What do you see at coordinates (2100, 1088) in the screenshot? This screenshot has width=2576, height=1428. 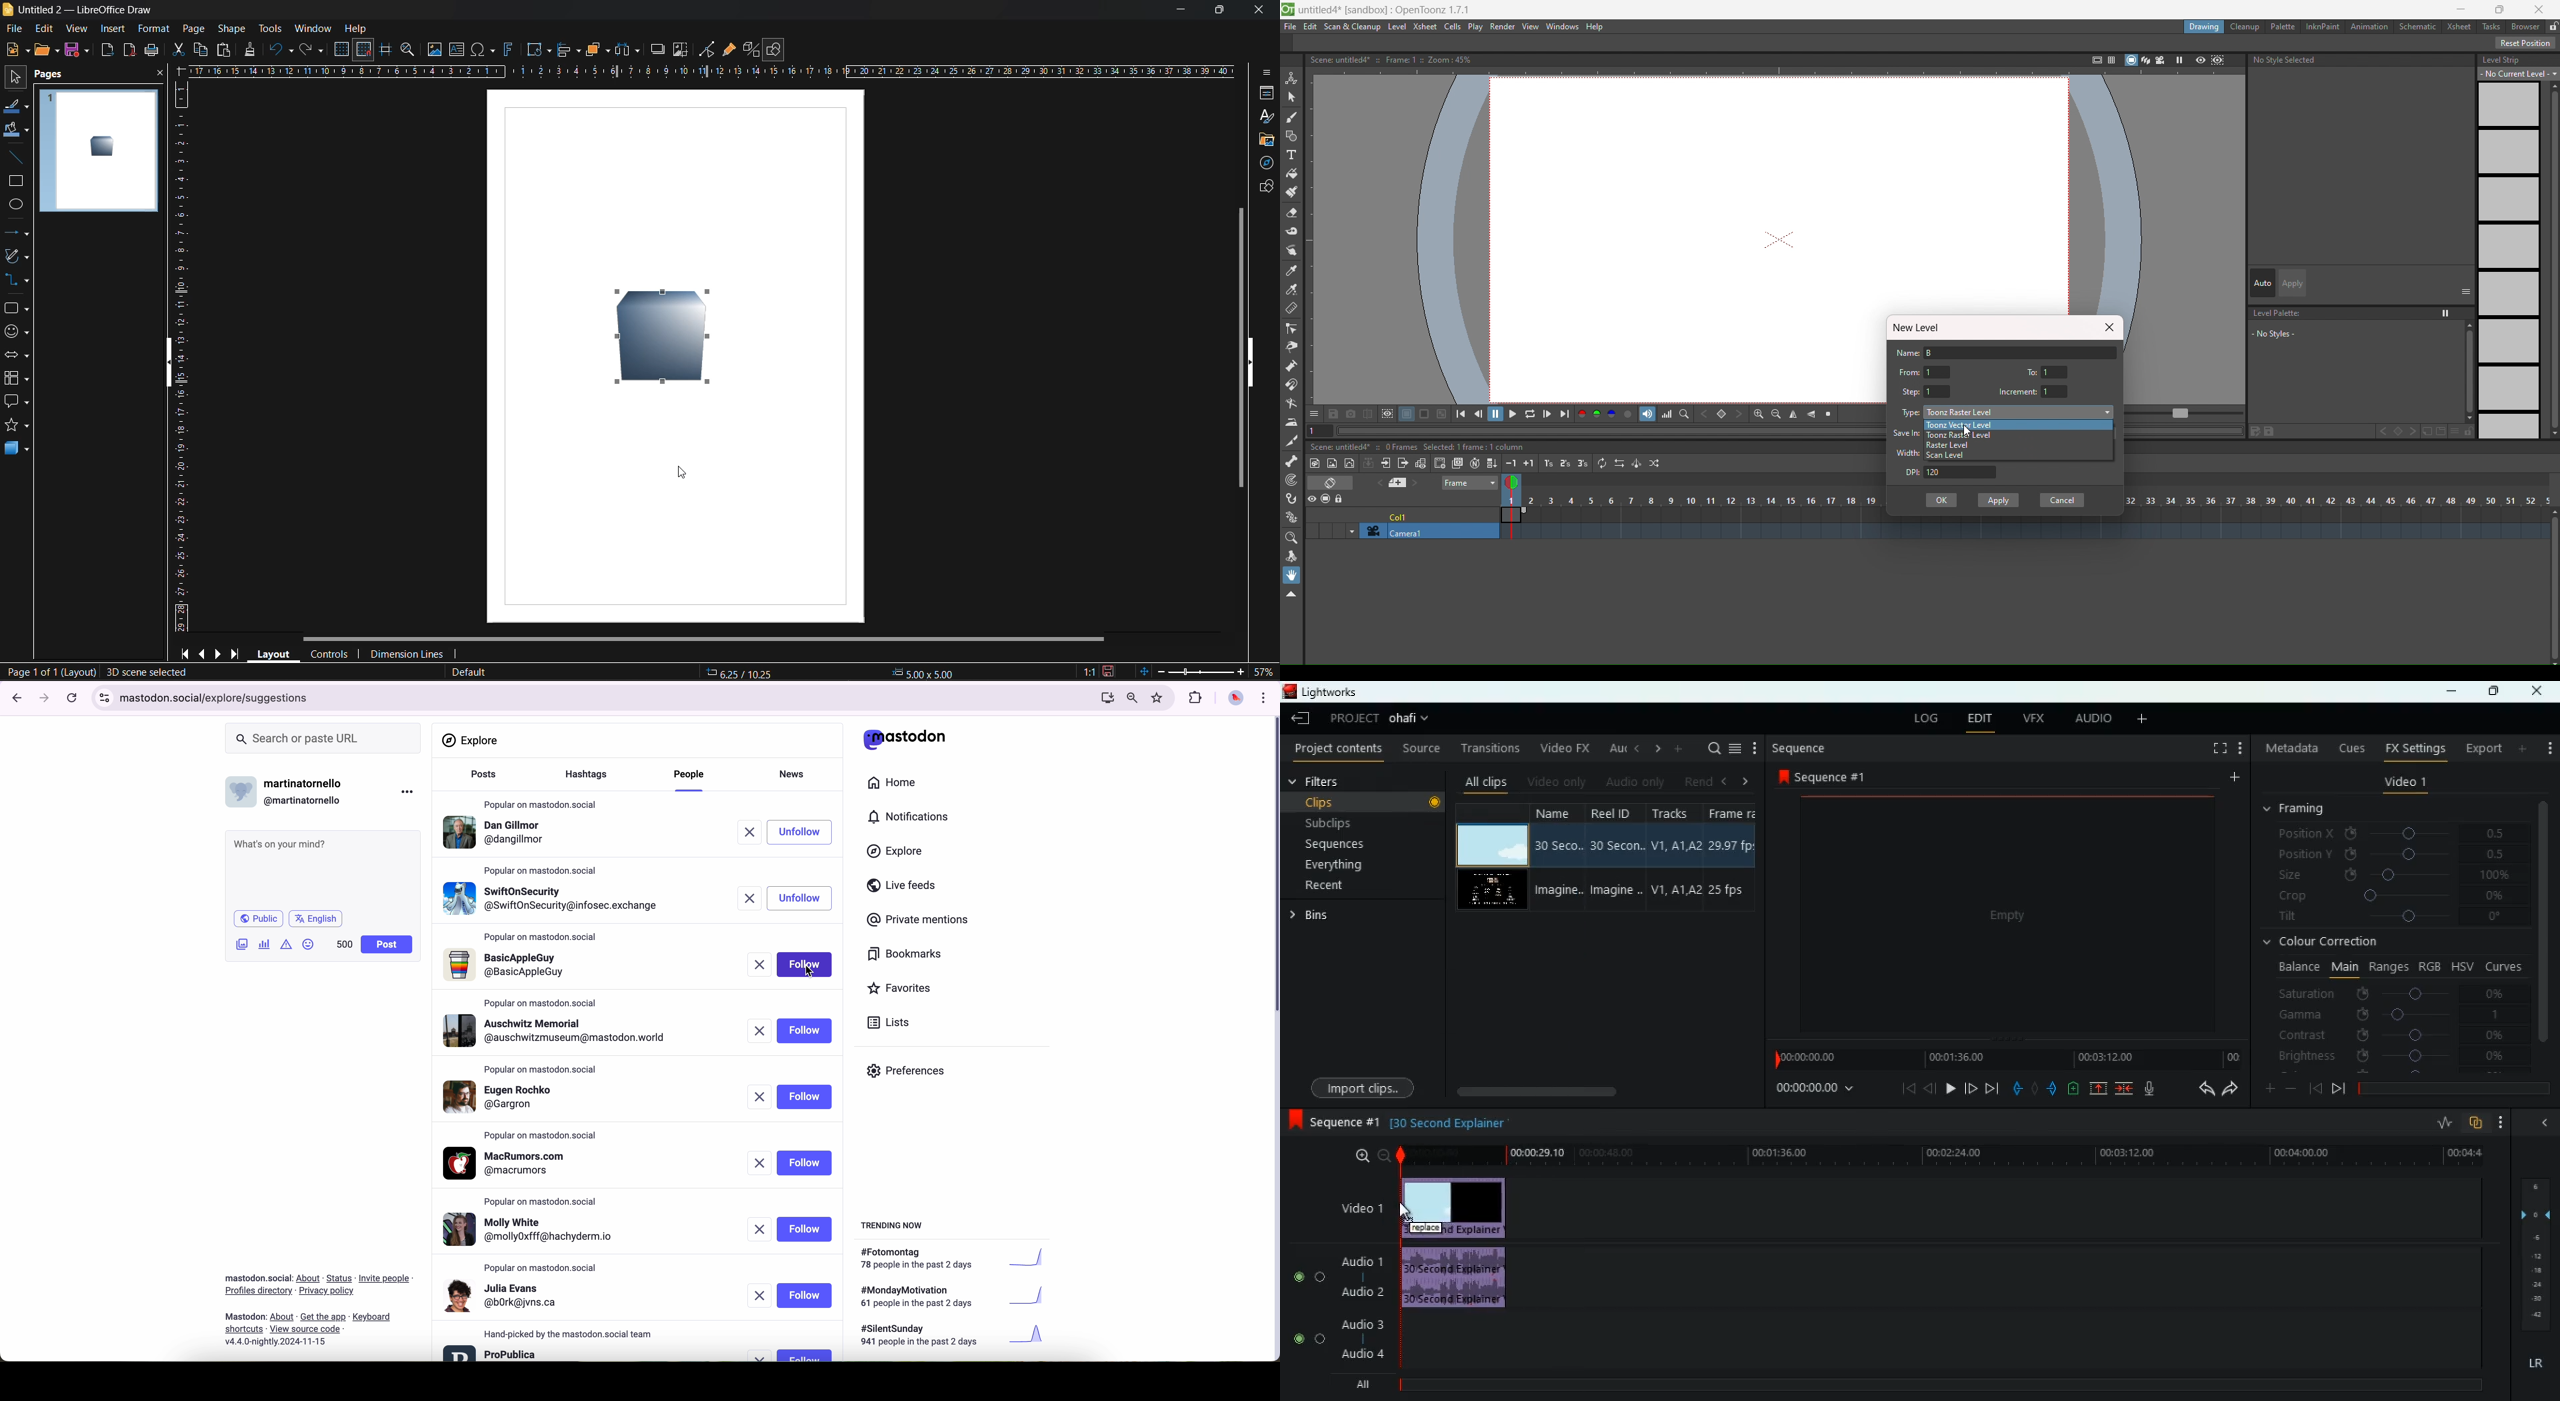 I see `up` at bounding box center [2100, 1088].